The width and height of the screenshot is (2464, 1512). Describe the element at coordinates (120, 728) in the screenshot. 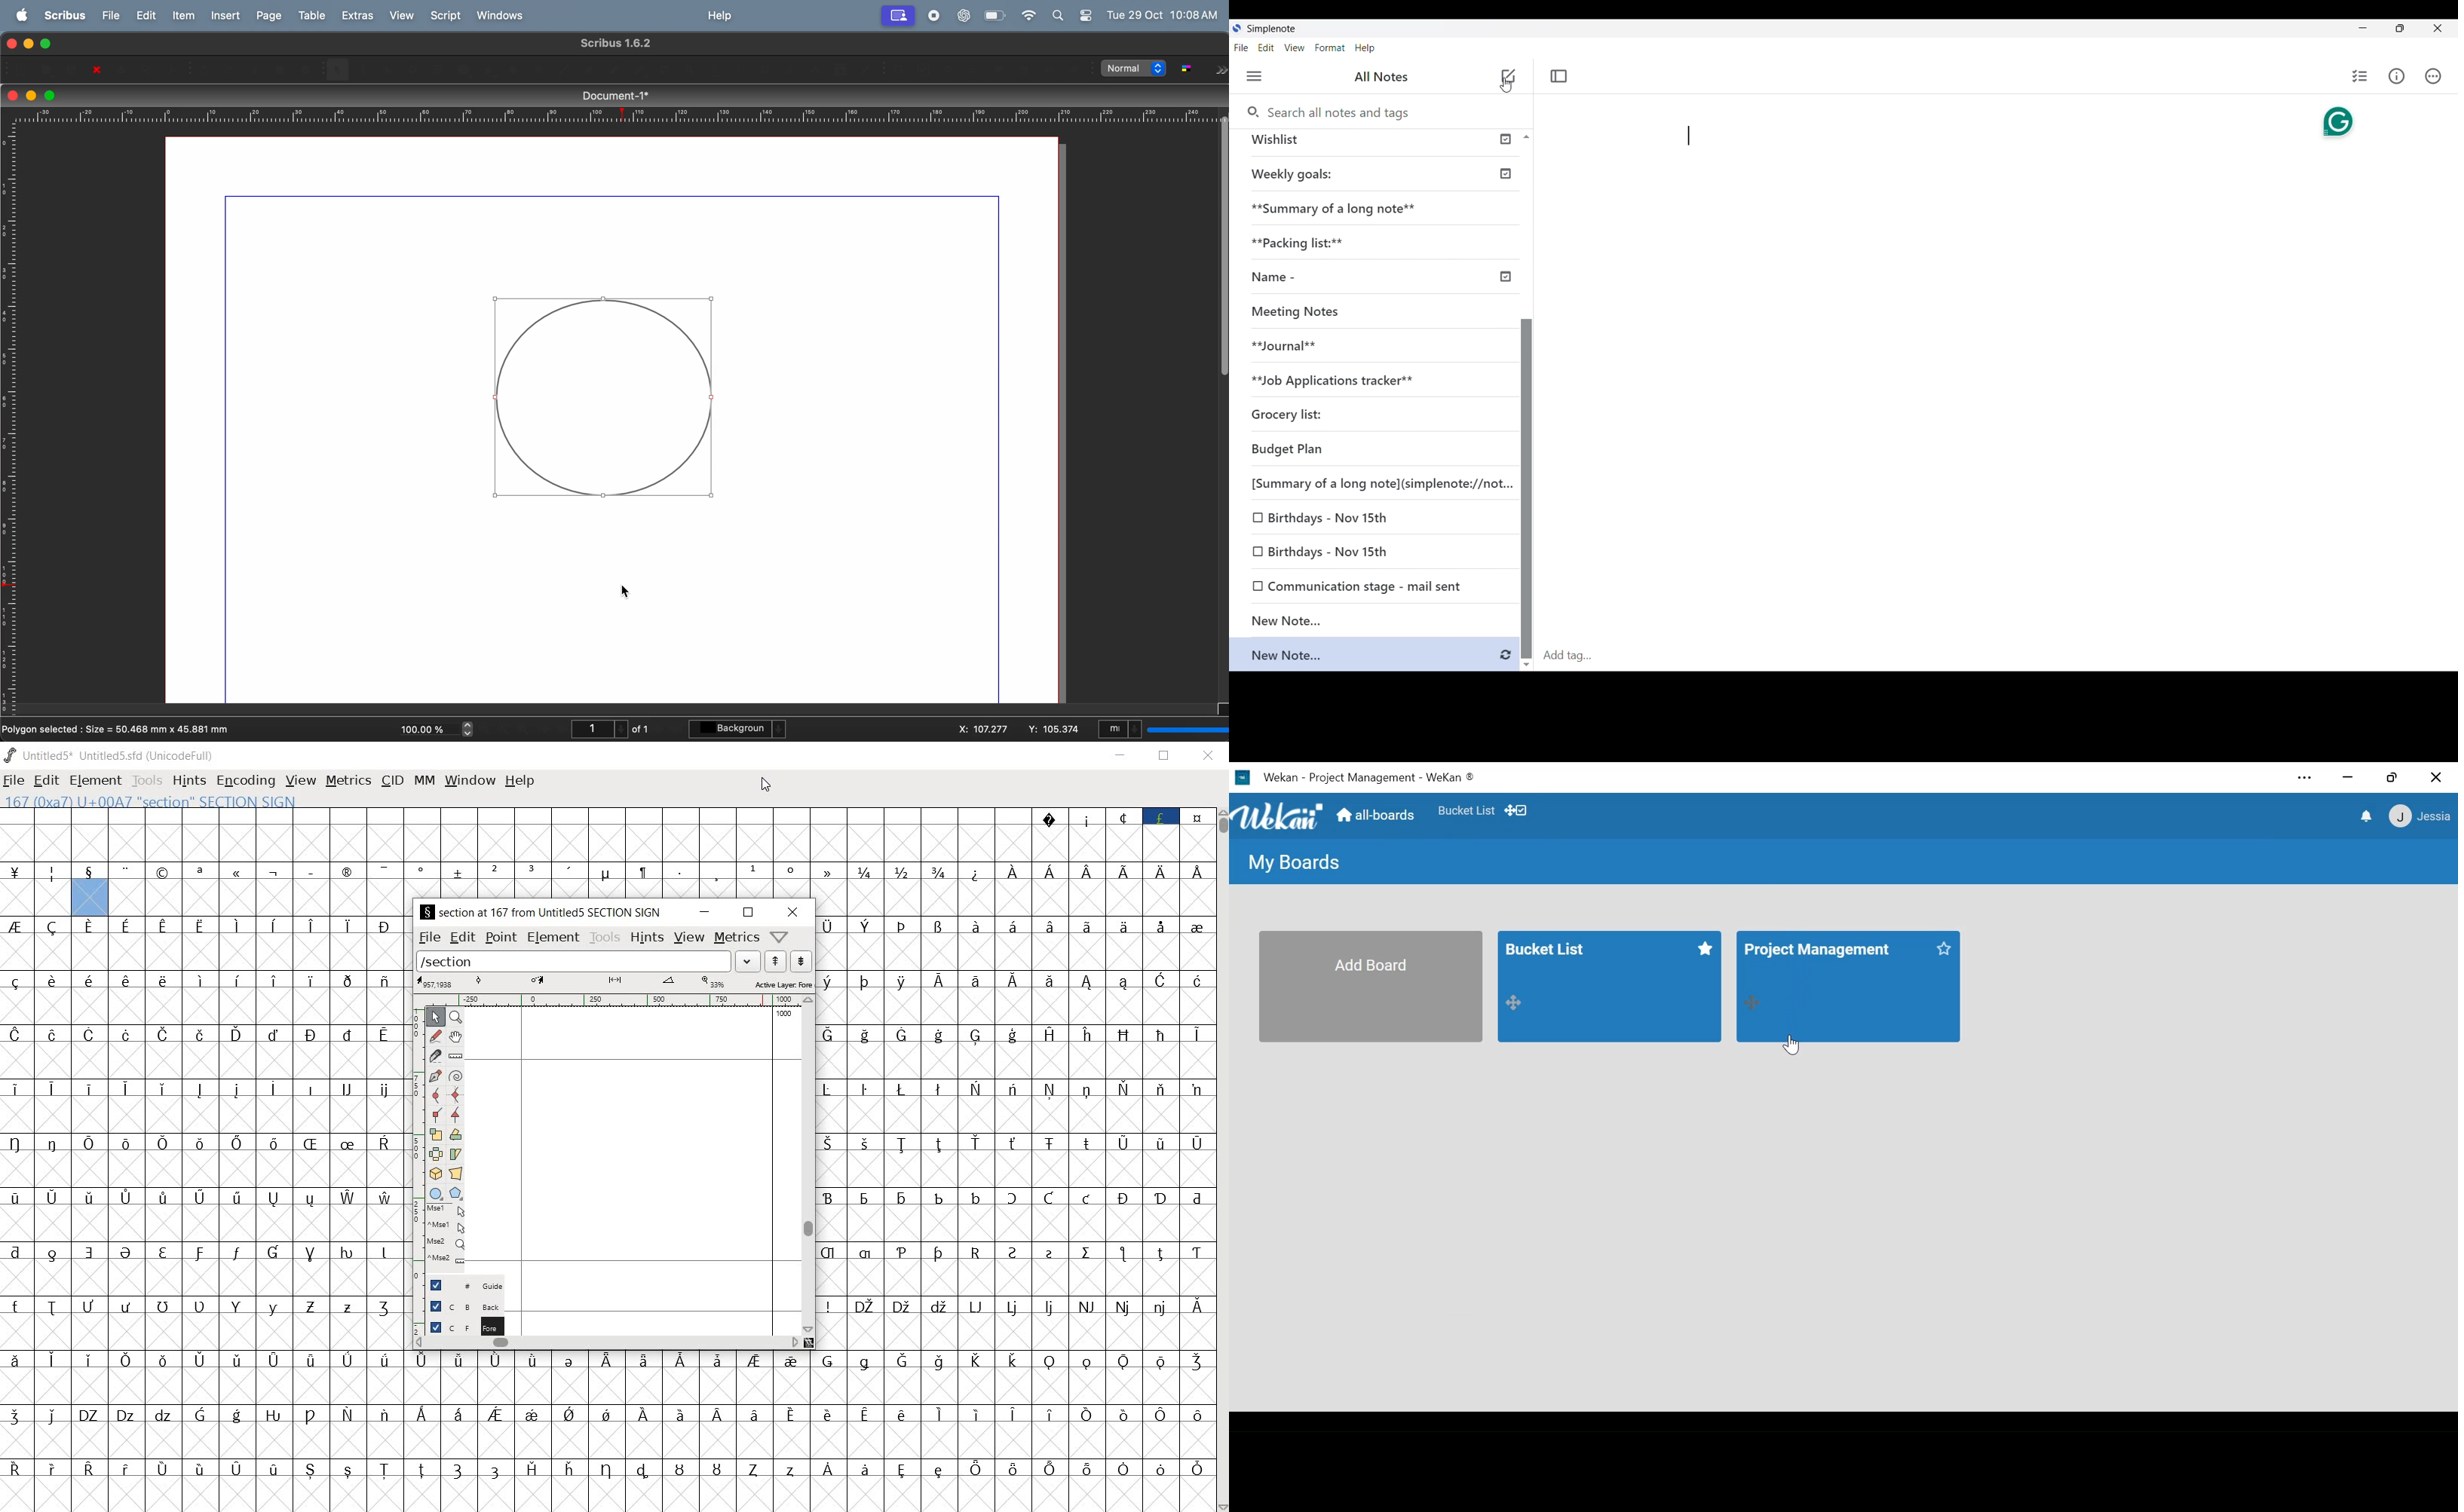

I see `polygon selected` at that location.